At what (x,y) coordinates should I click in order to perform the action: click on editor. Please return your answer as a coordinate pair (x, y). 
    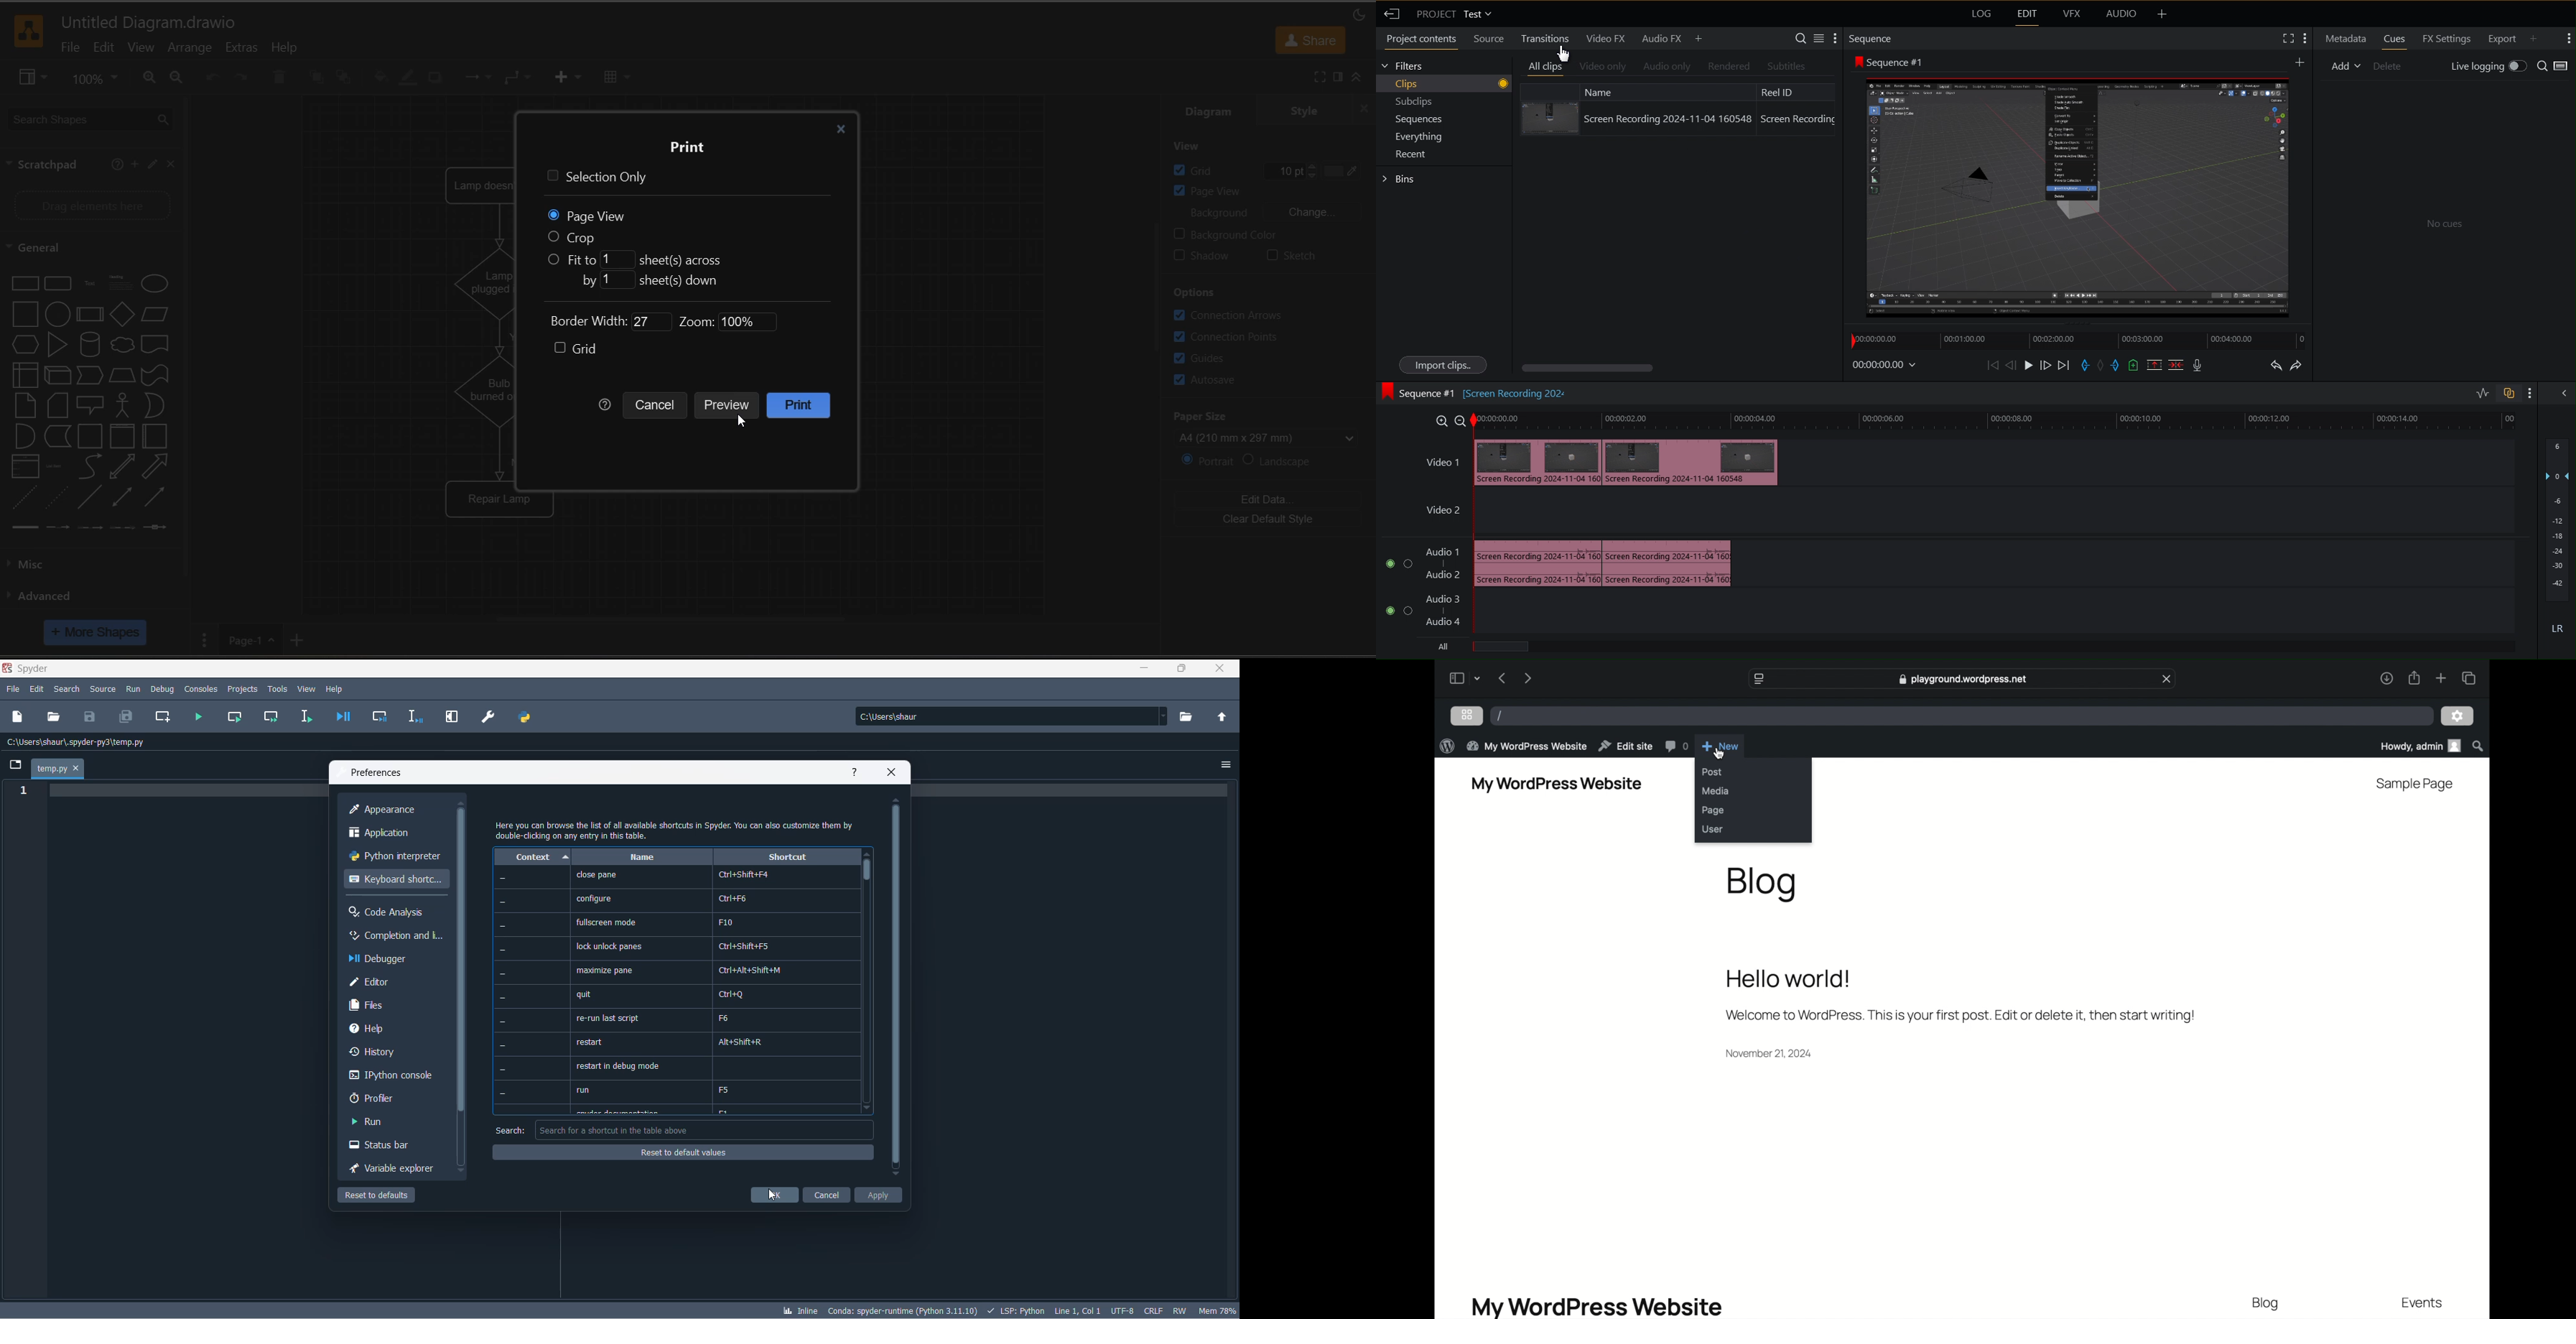
    Looking at the image, I should click on (397, 983).